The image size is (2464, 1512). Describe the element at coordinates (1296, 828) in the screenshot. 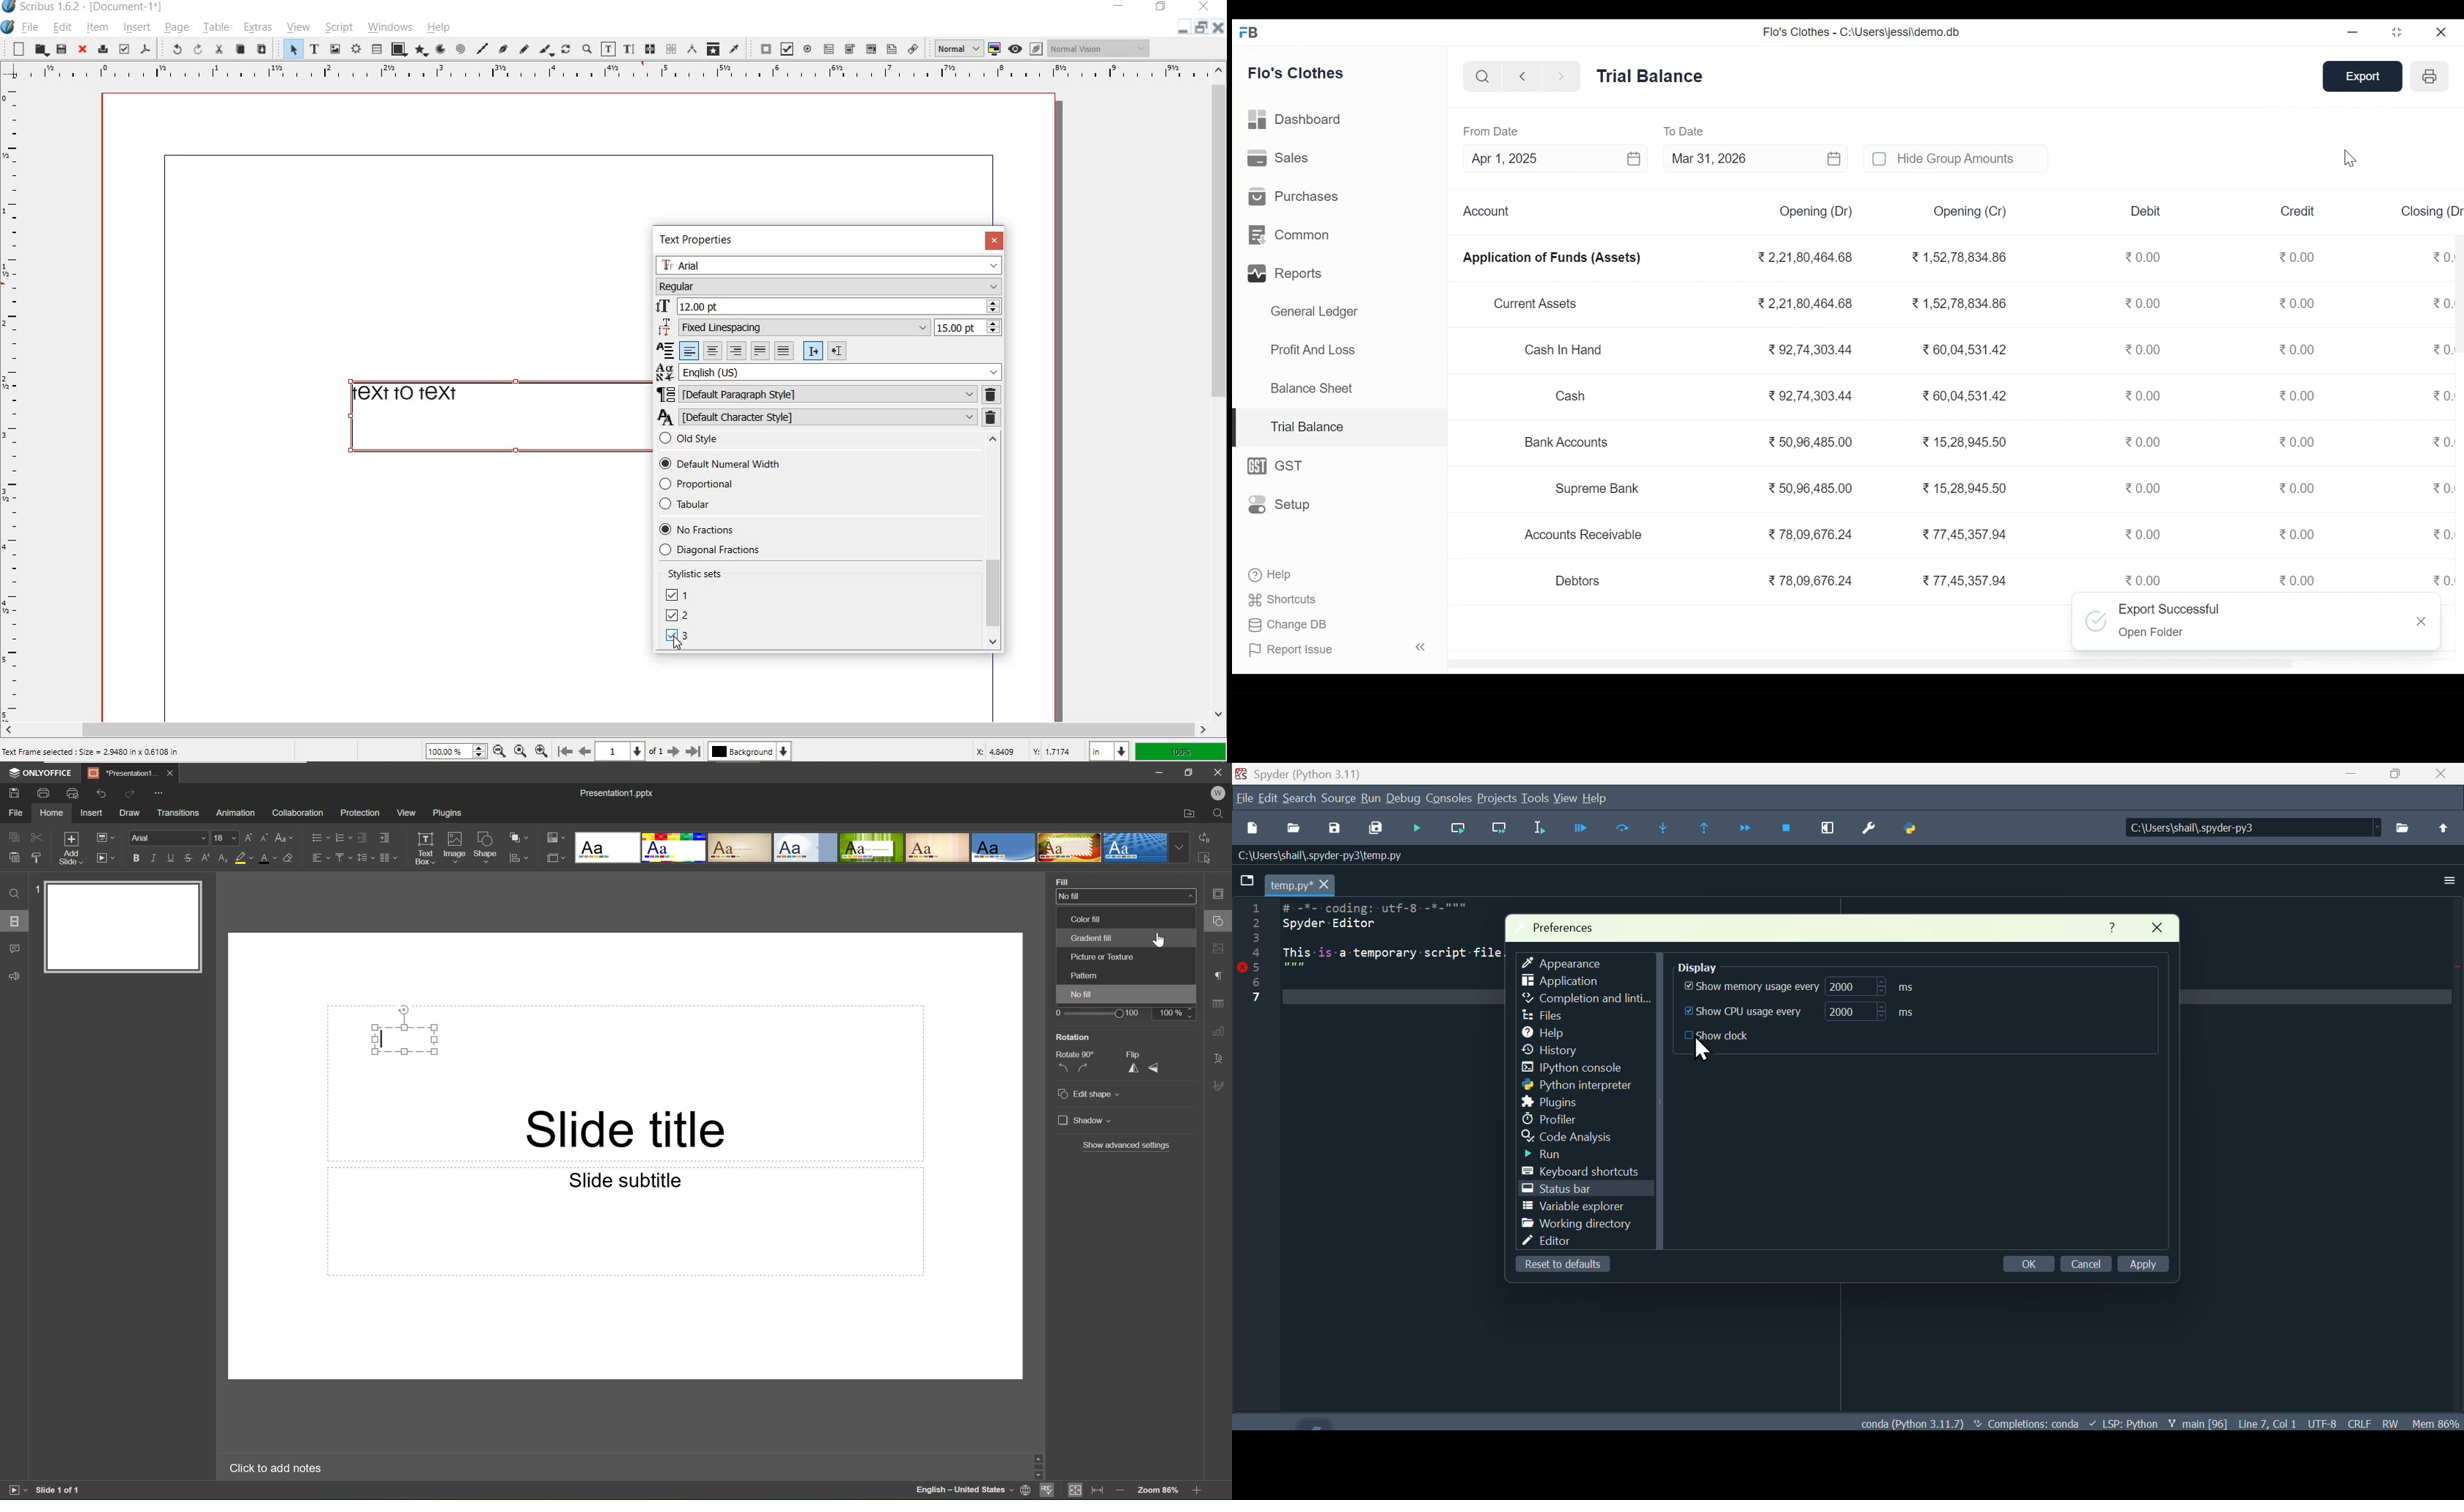

I see `Open` at that location.